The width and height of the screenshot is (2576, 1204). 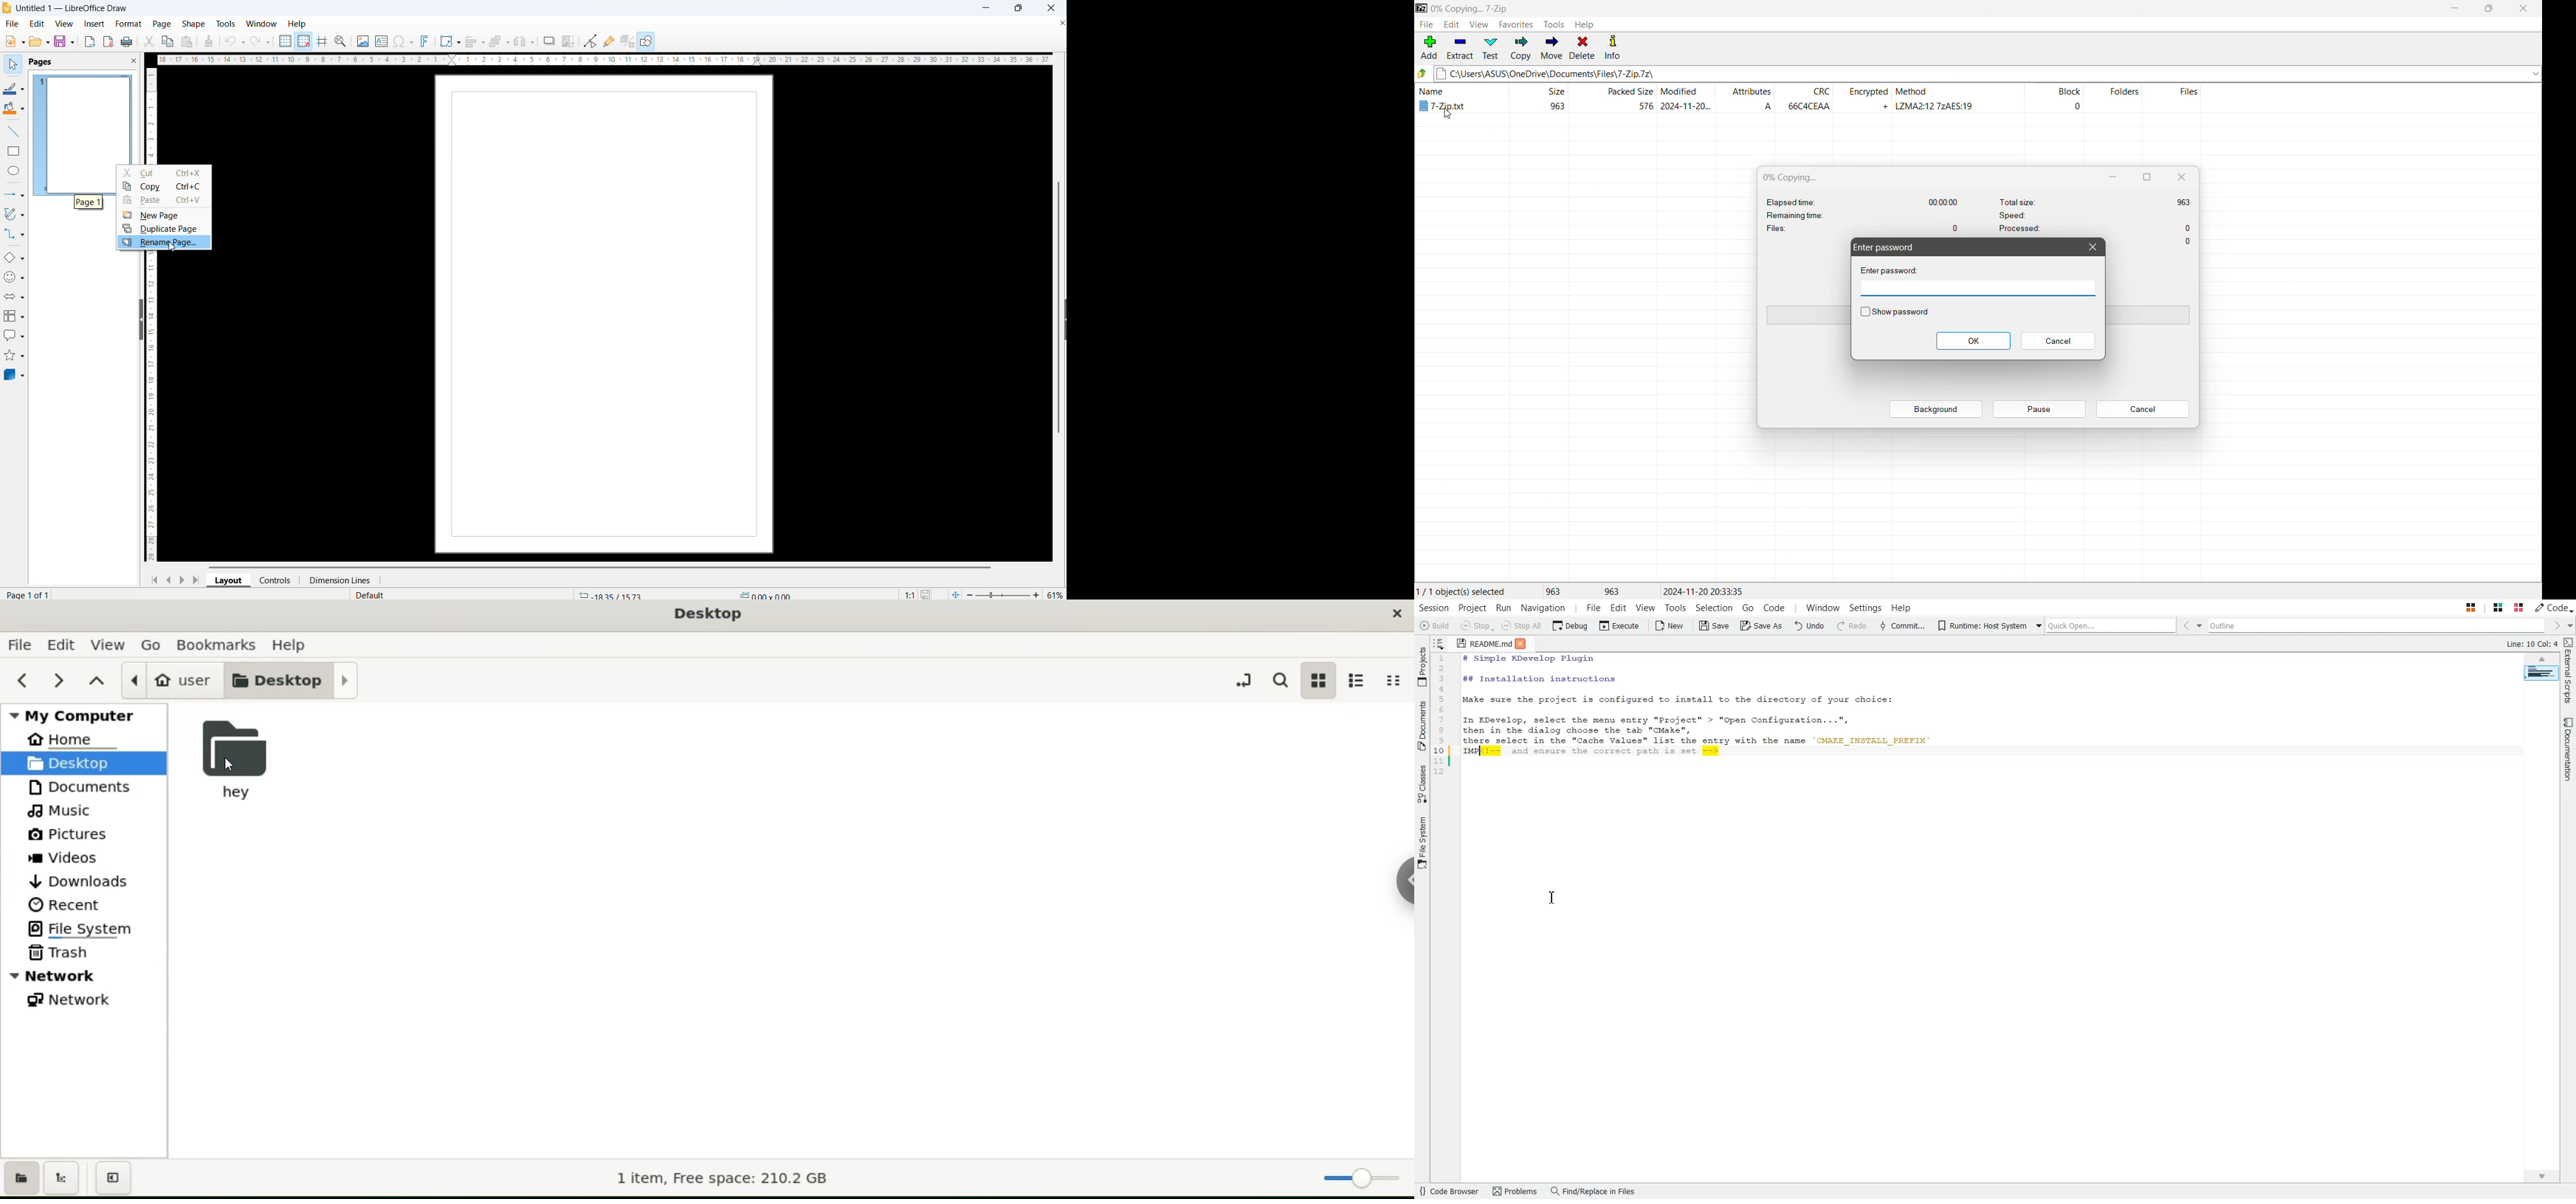 What do you see at coordinates (1585, 24) in the screenshot?
I see `Help` at bounding box center [1585, 24].